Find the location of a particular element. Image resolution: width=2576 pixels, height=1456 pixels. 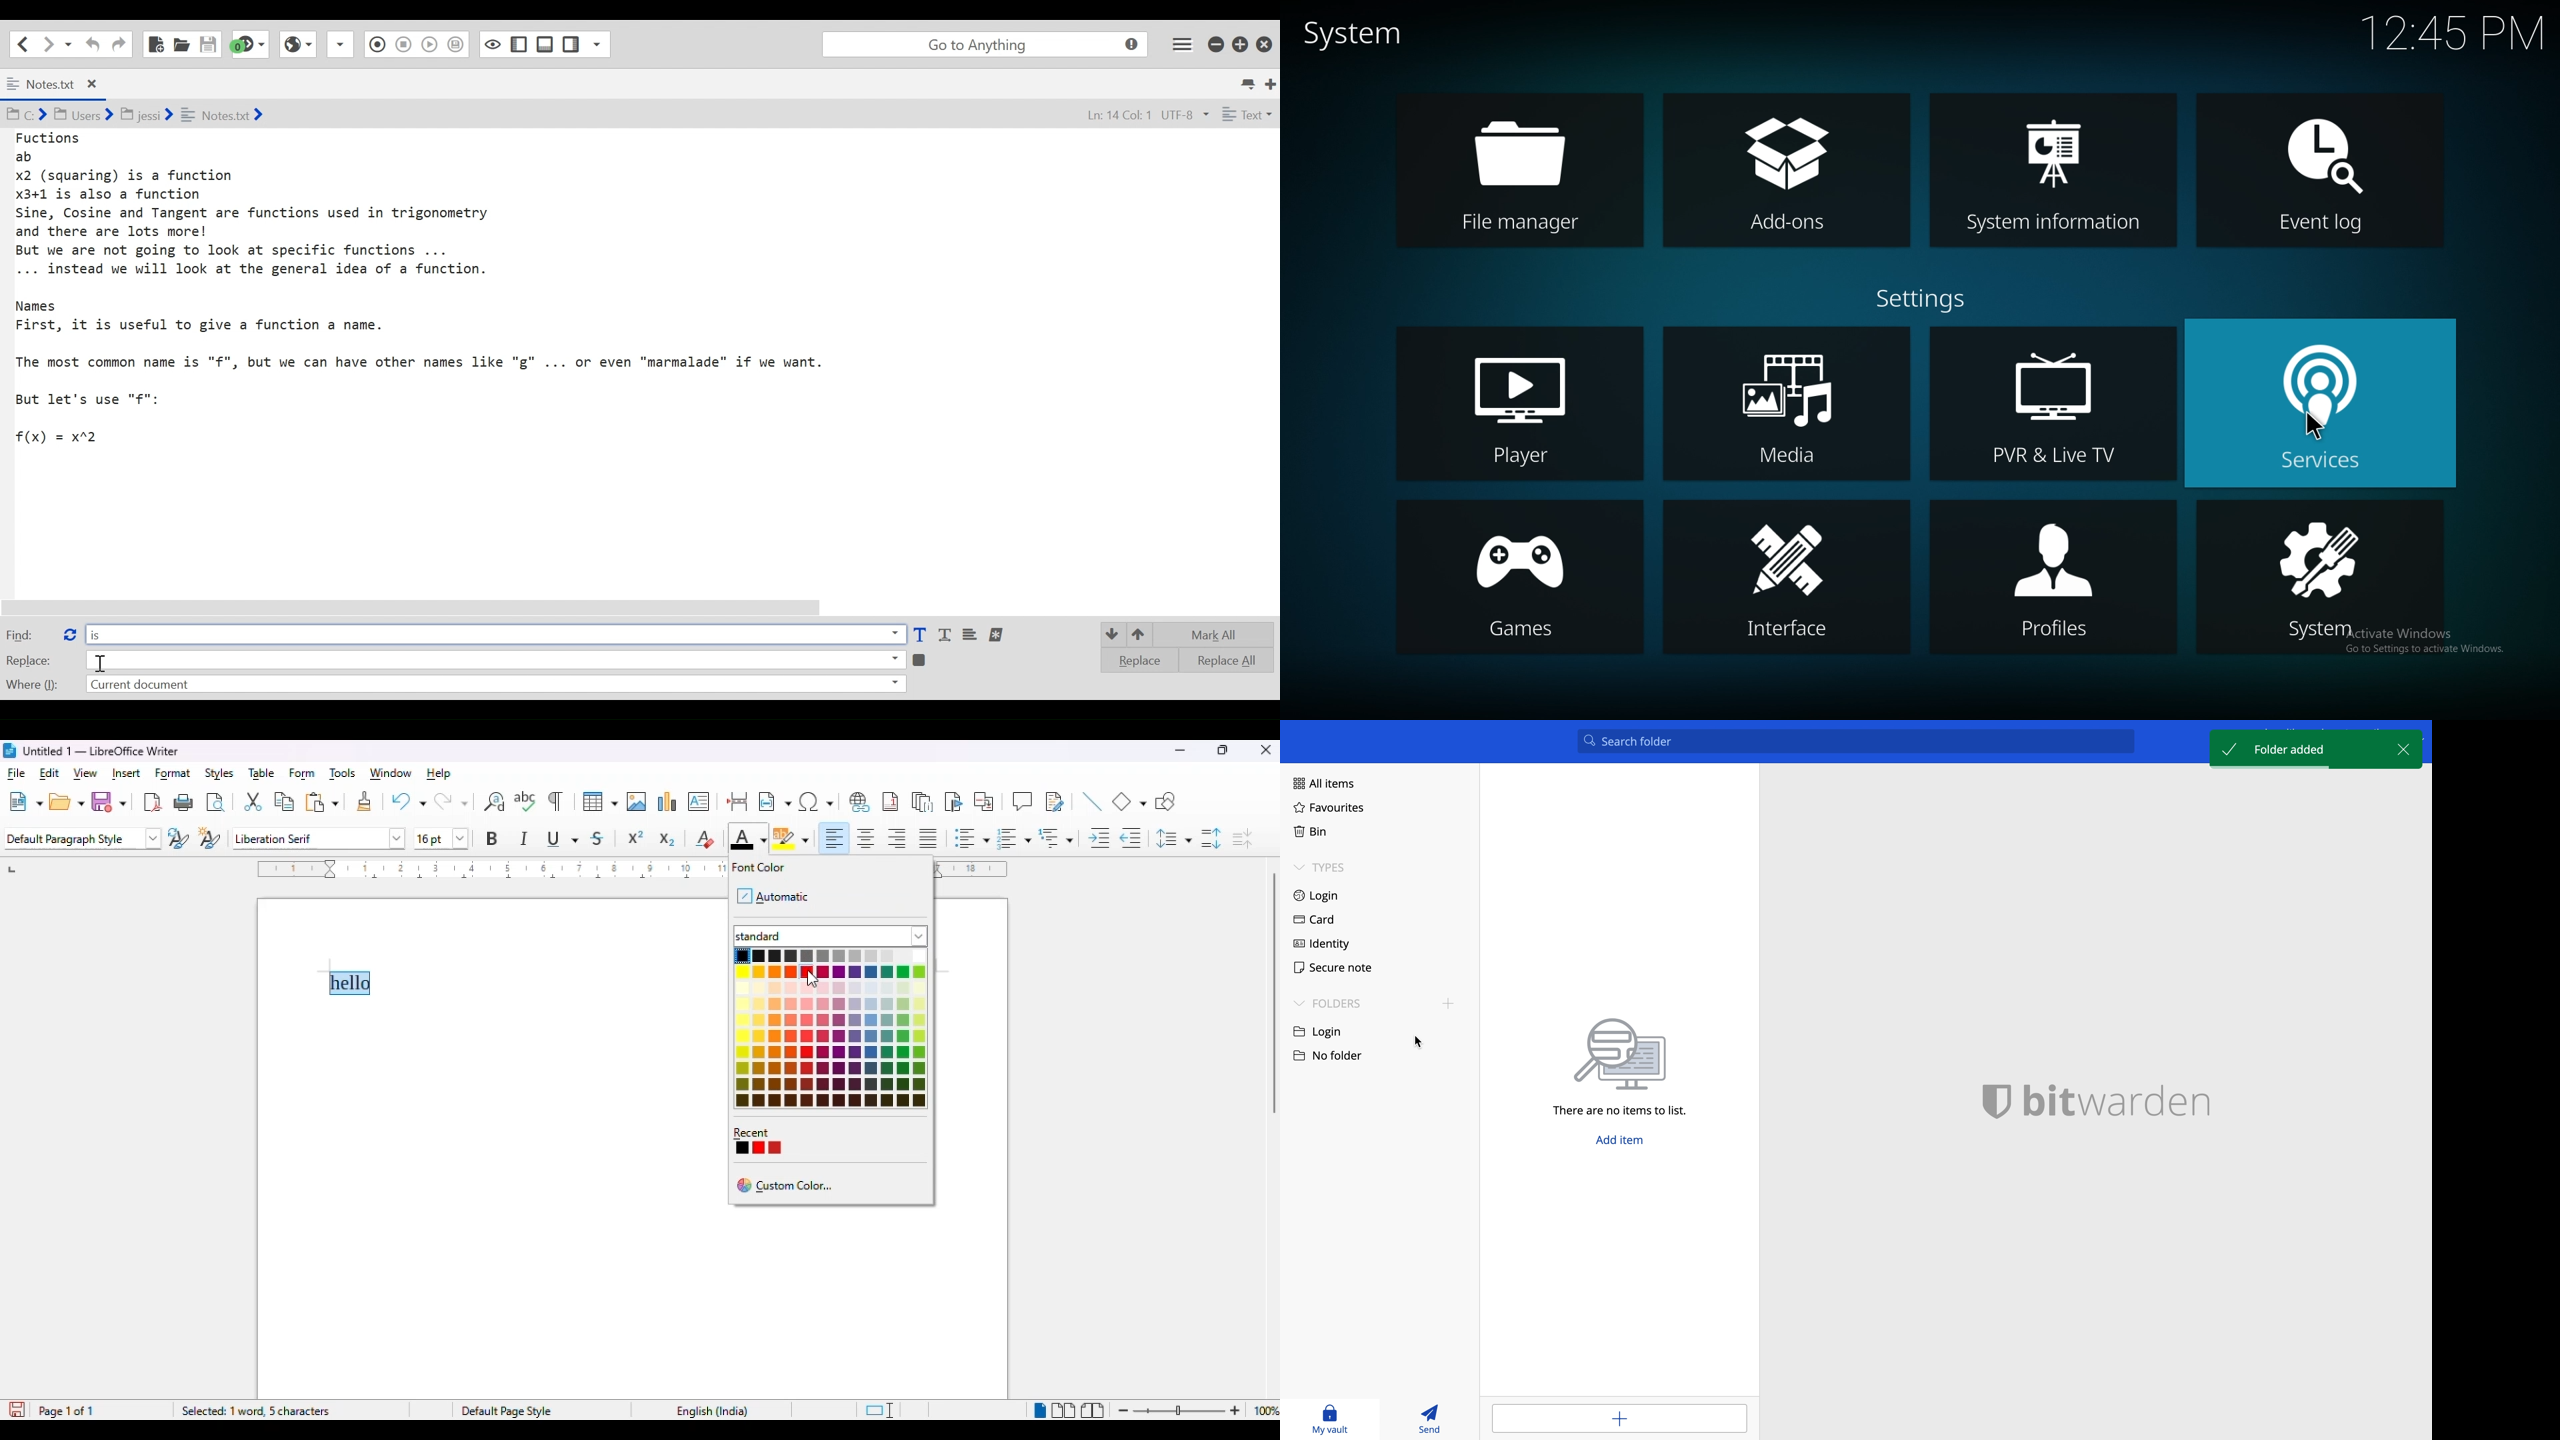

window is located at coordinates (390, 773).